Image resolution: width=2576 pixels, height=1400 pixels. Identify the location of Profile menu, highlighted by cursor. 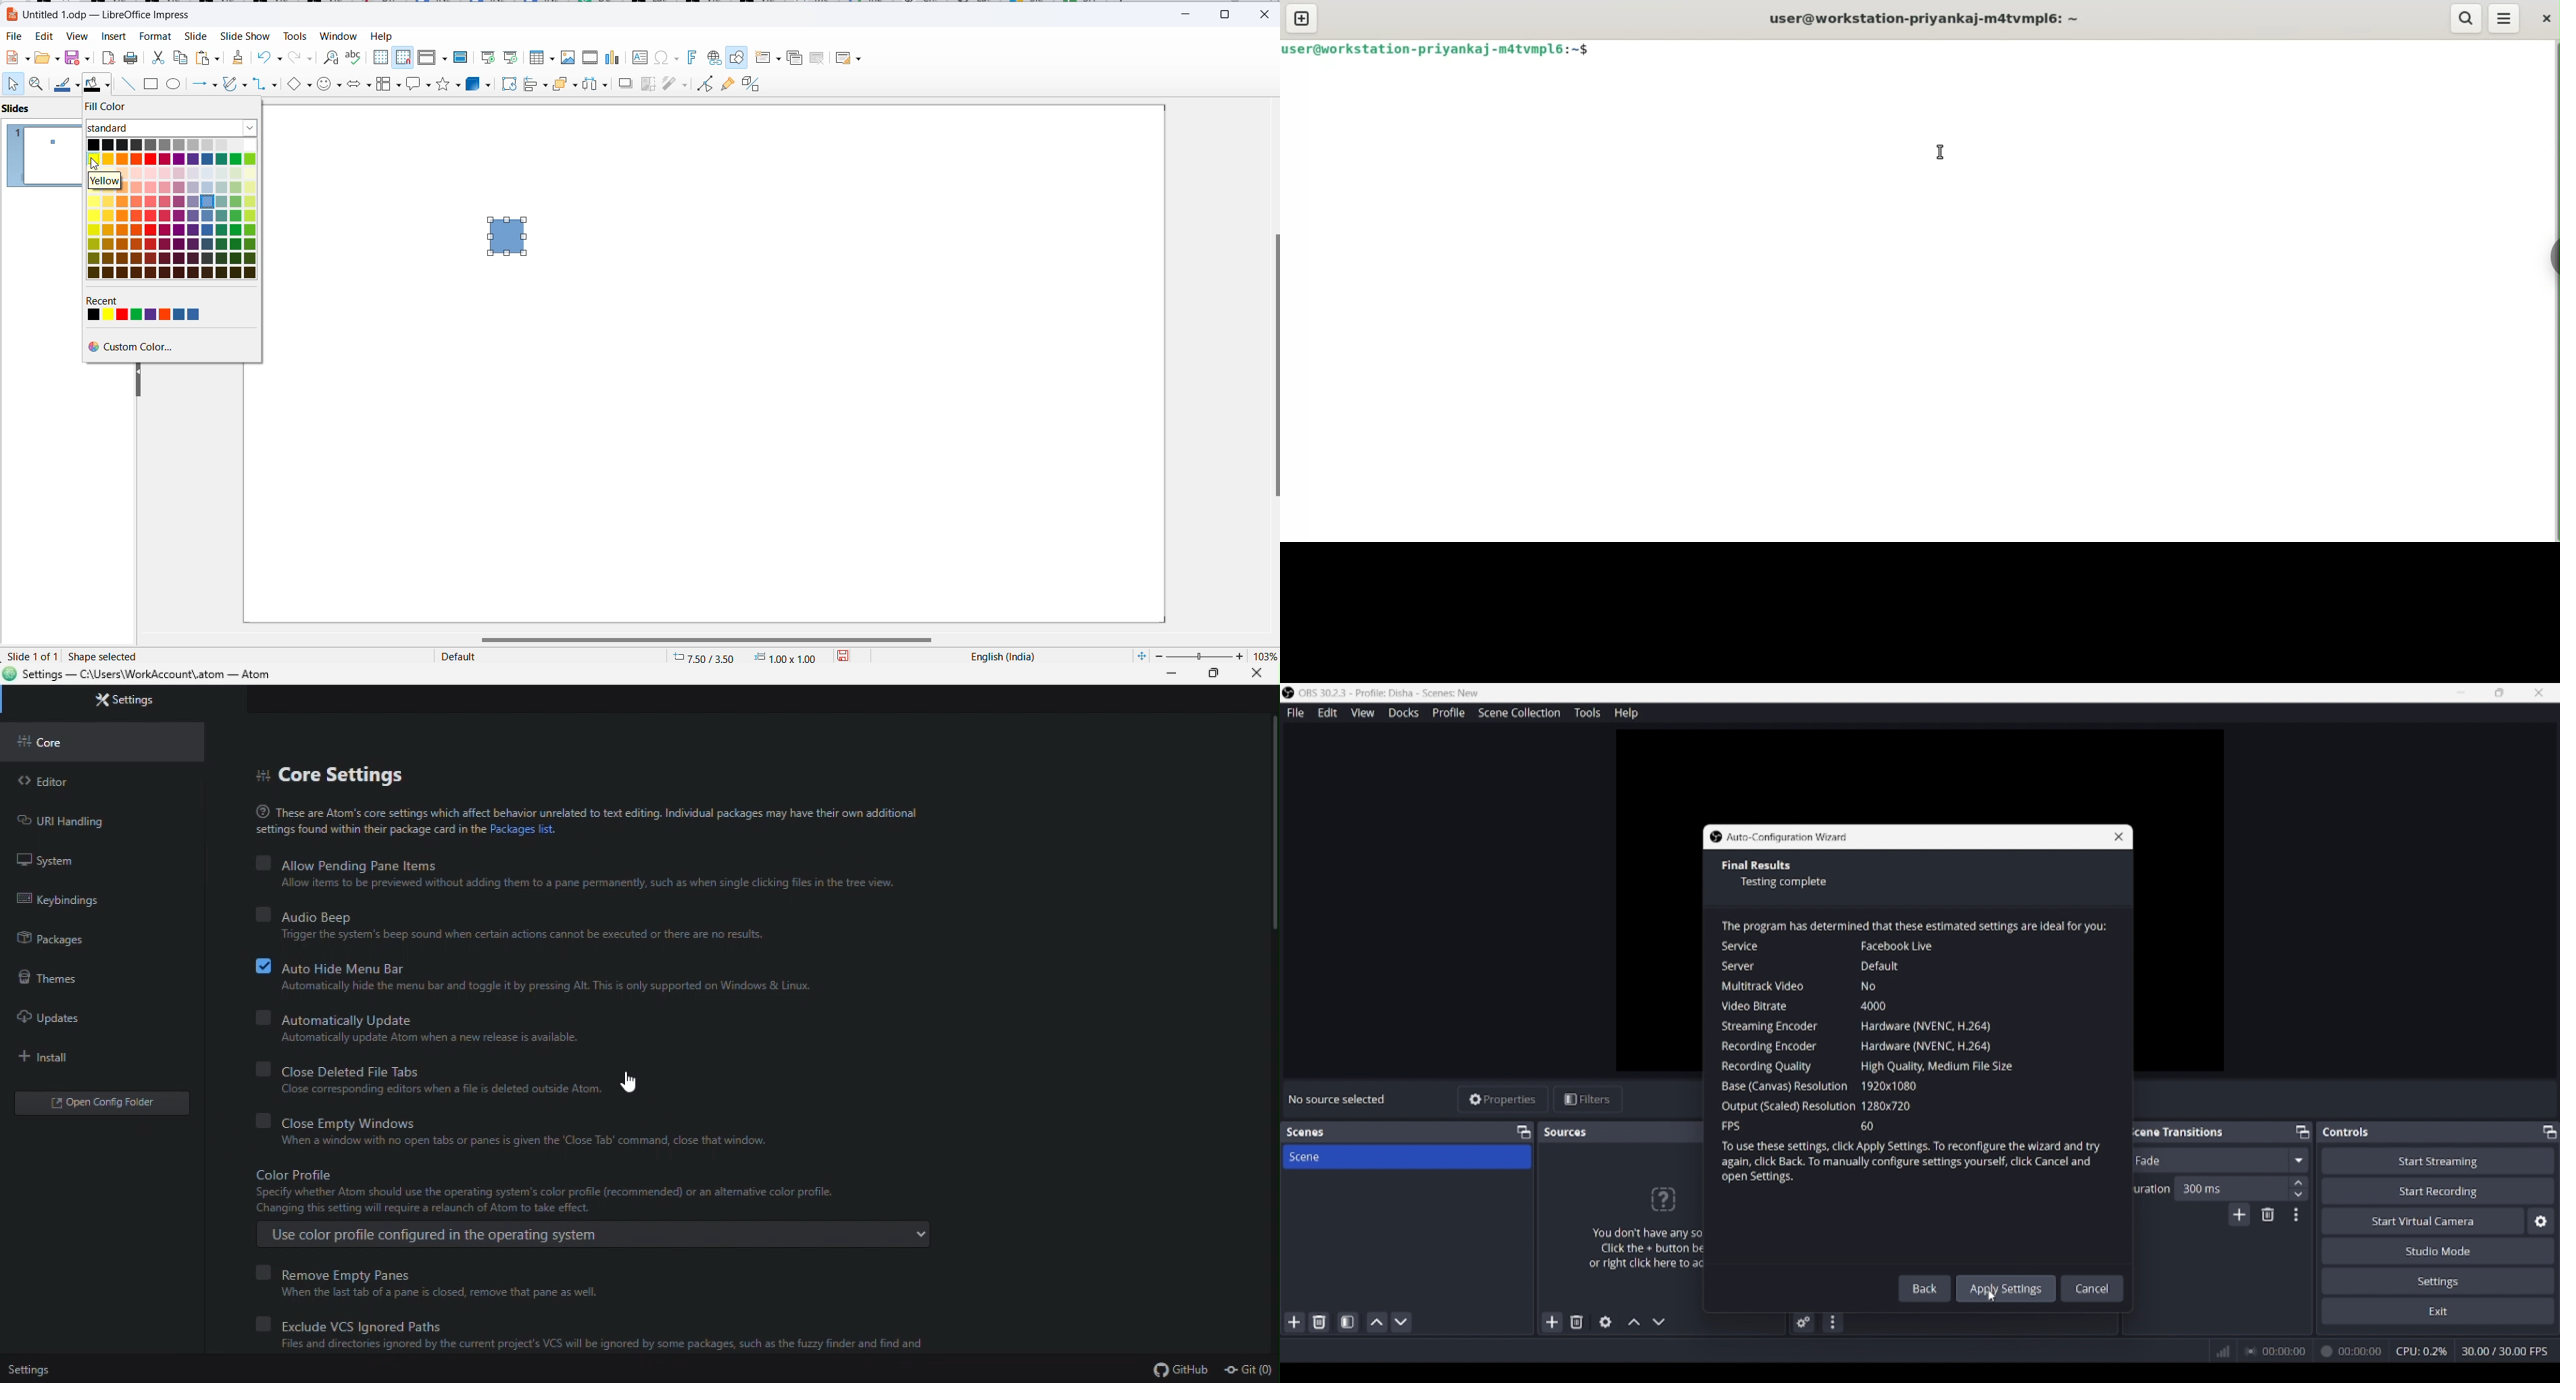
(1449, 713).